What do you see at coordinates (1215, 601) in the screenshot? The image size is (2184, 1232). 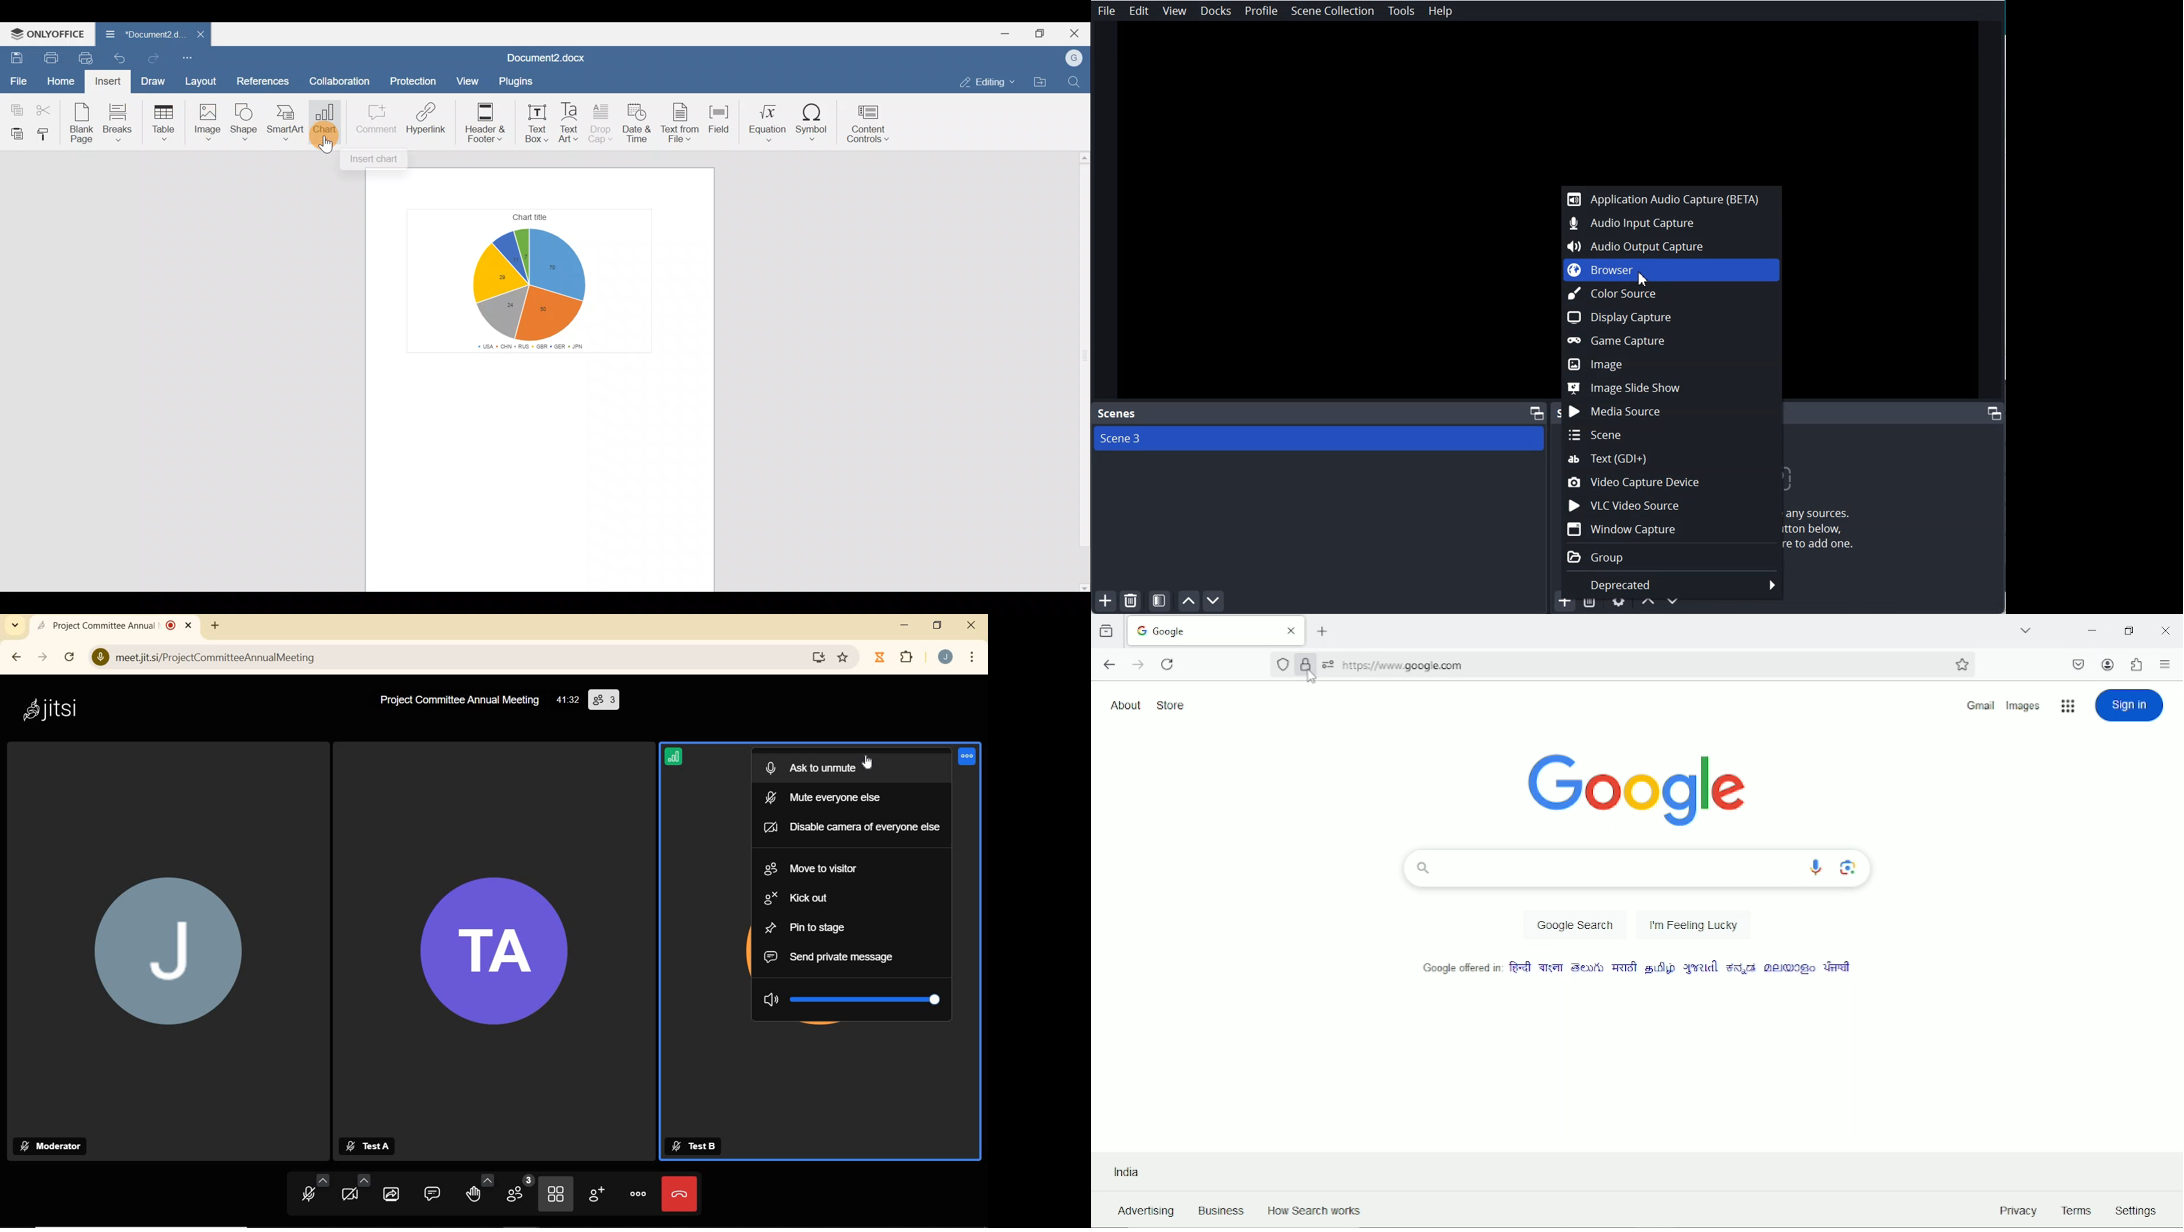 I see `Move scene Down` at bounding box center [1215, 601].